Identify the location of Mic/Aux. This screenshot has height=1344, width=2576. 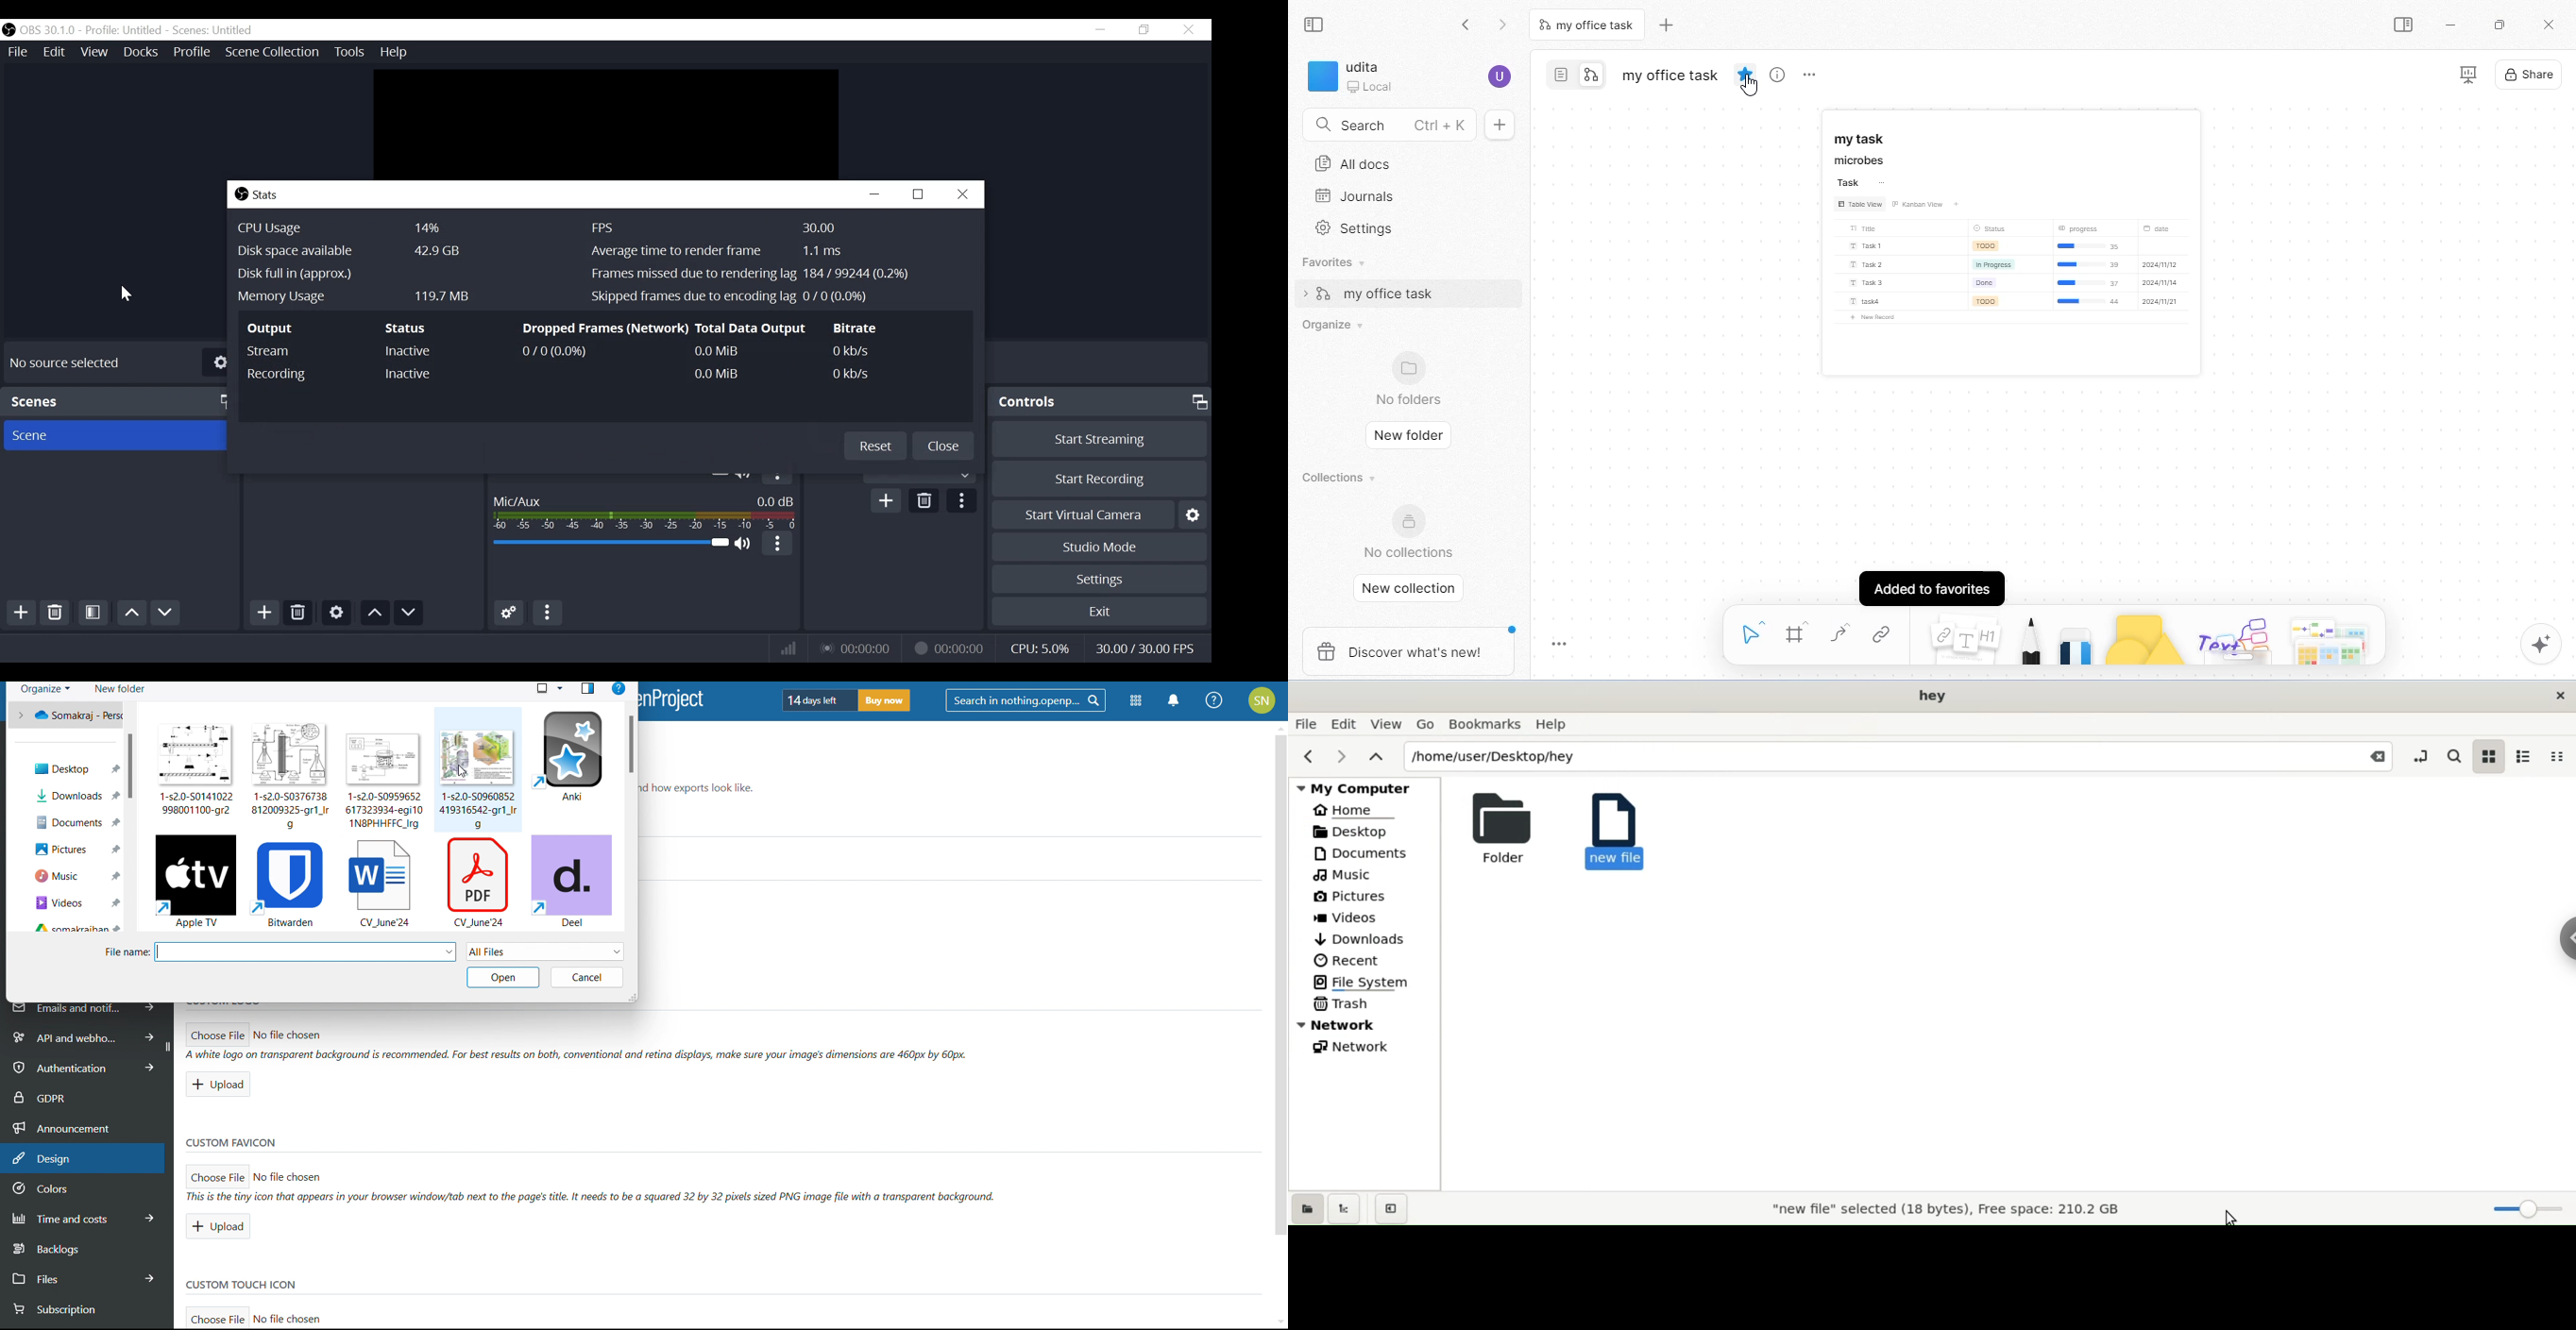
(646, 511).